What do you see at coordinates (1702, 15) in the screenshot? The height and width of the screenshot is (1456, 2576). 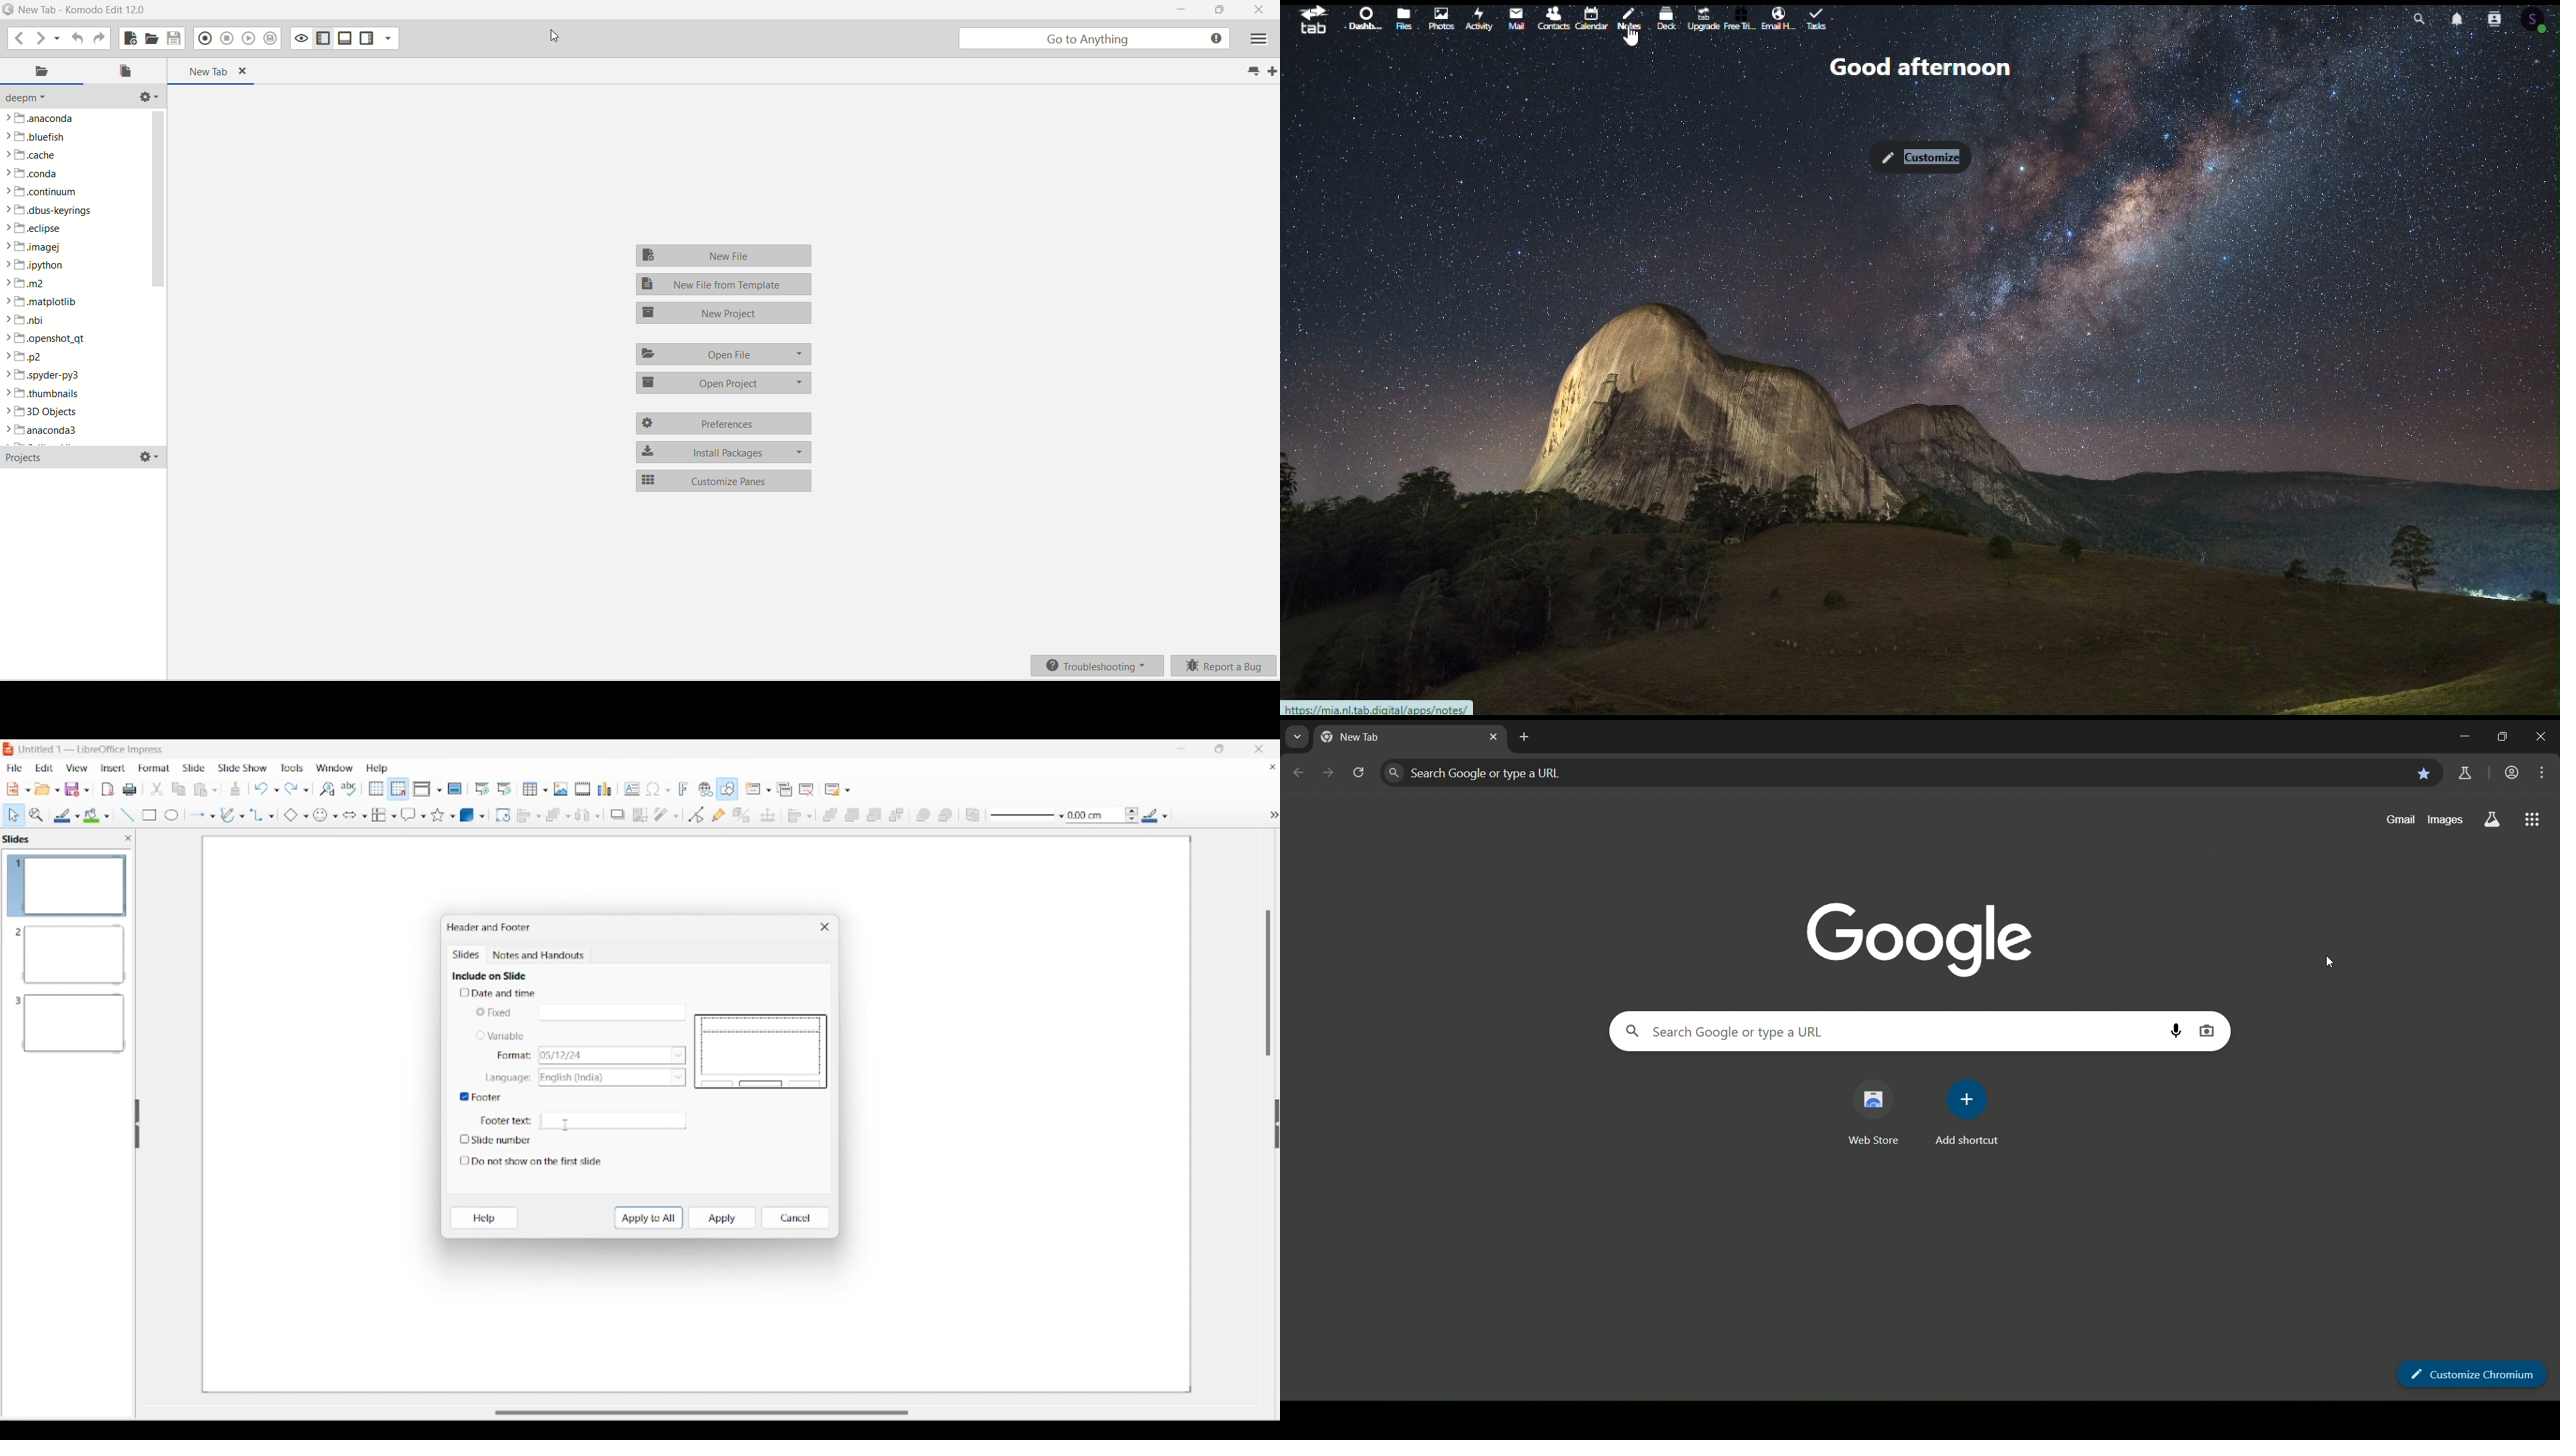 I see `Upgrade` at bounding box center [1702, 15].